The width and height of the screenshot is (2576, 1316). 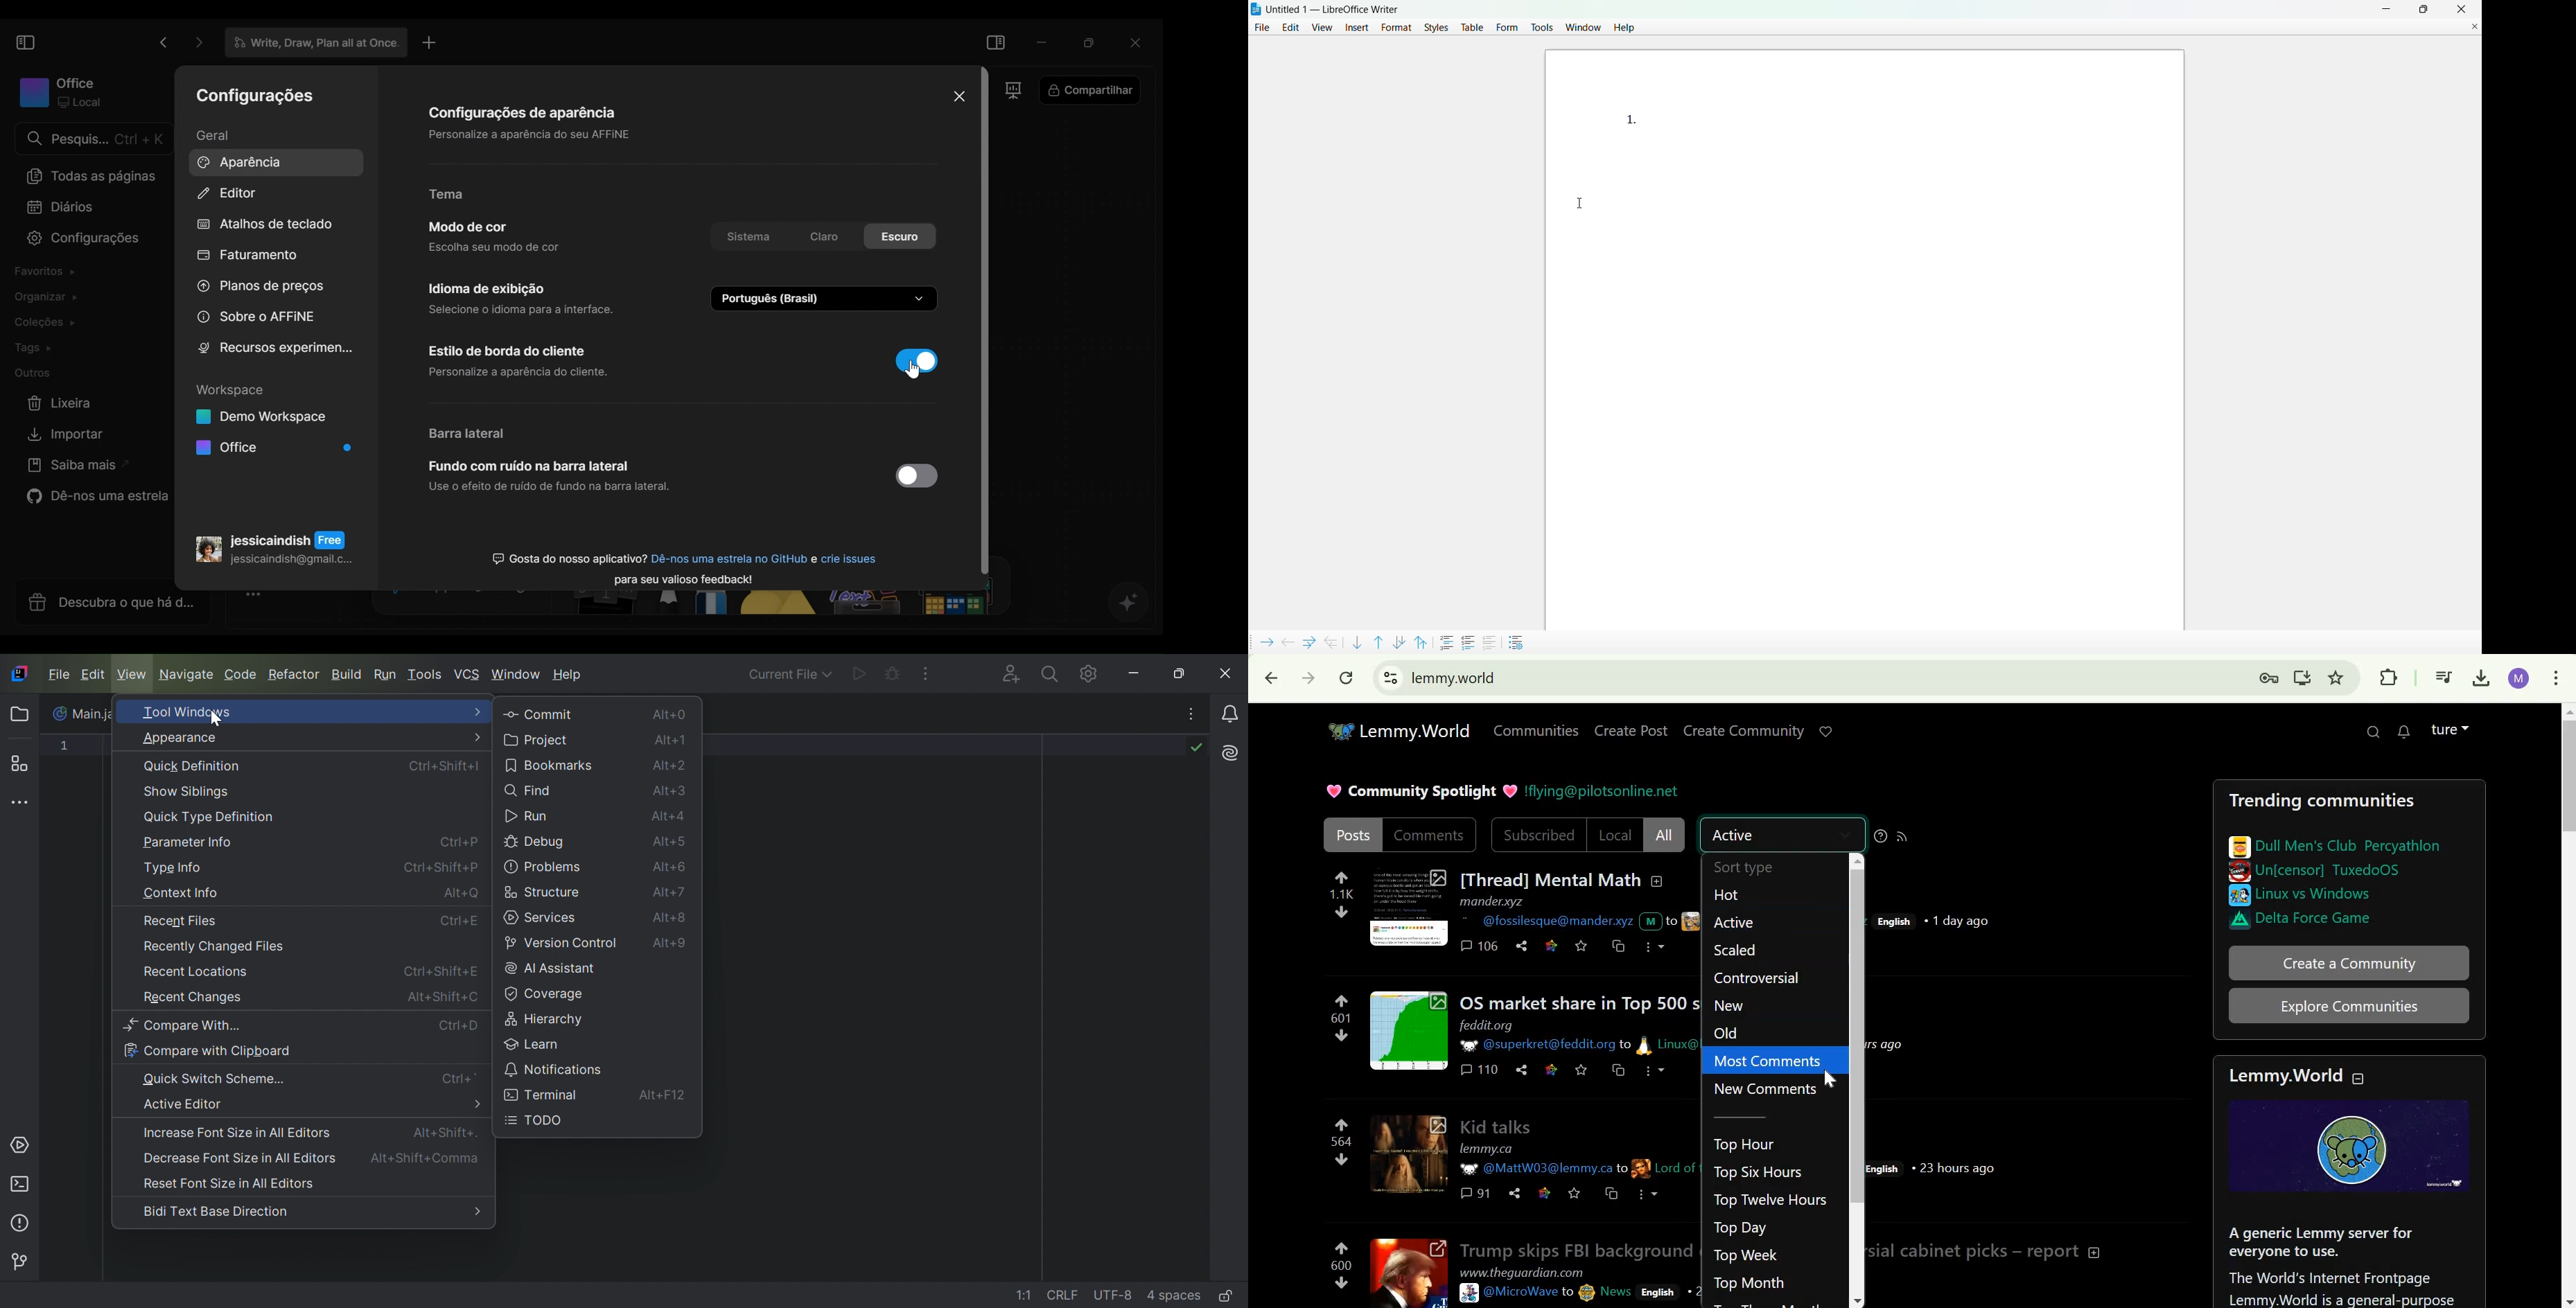 What do you see at coordinates (184, 1104) in the screenshot?
I see `Active Editor` at bounding box center [184, 1104].